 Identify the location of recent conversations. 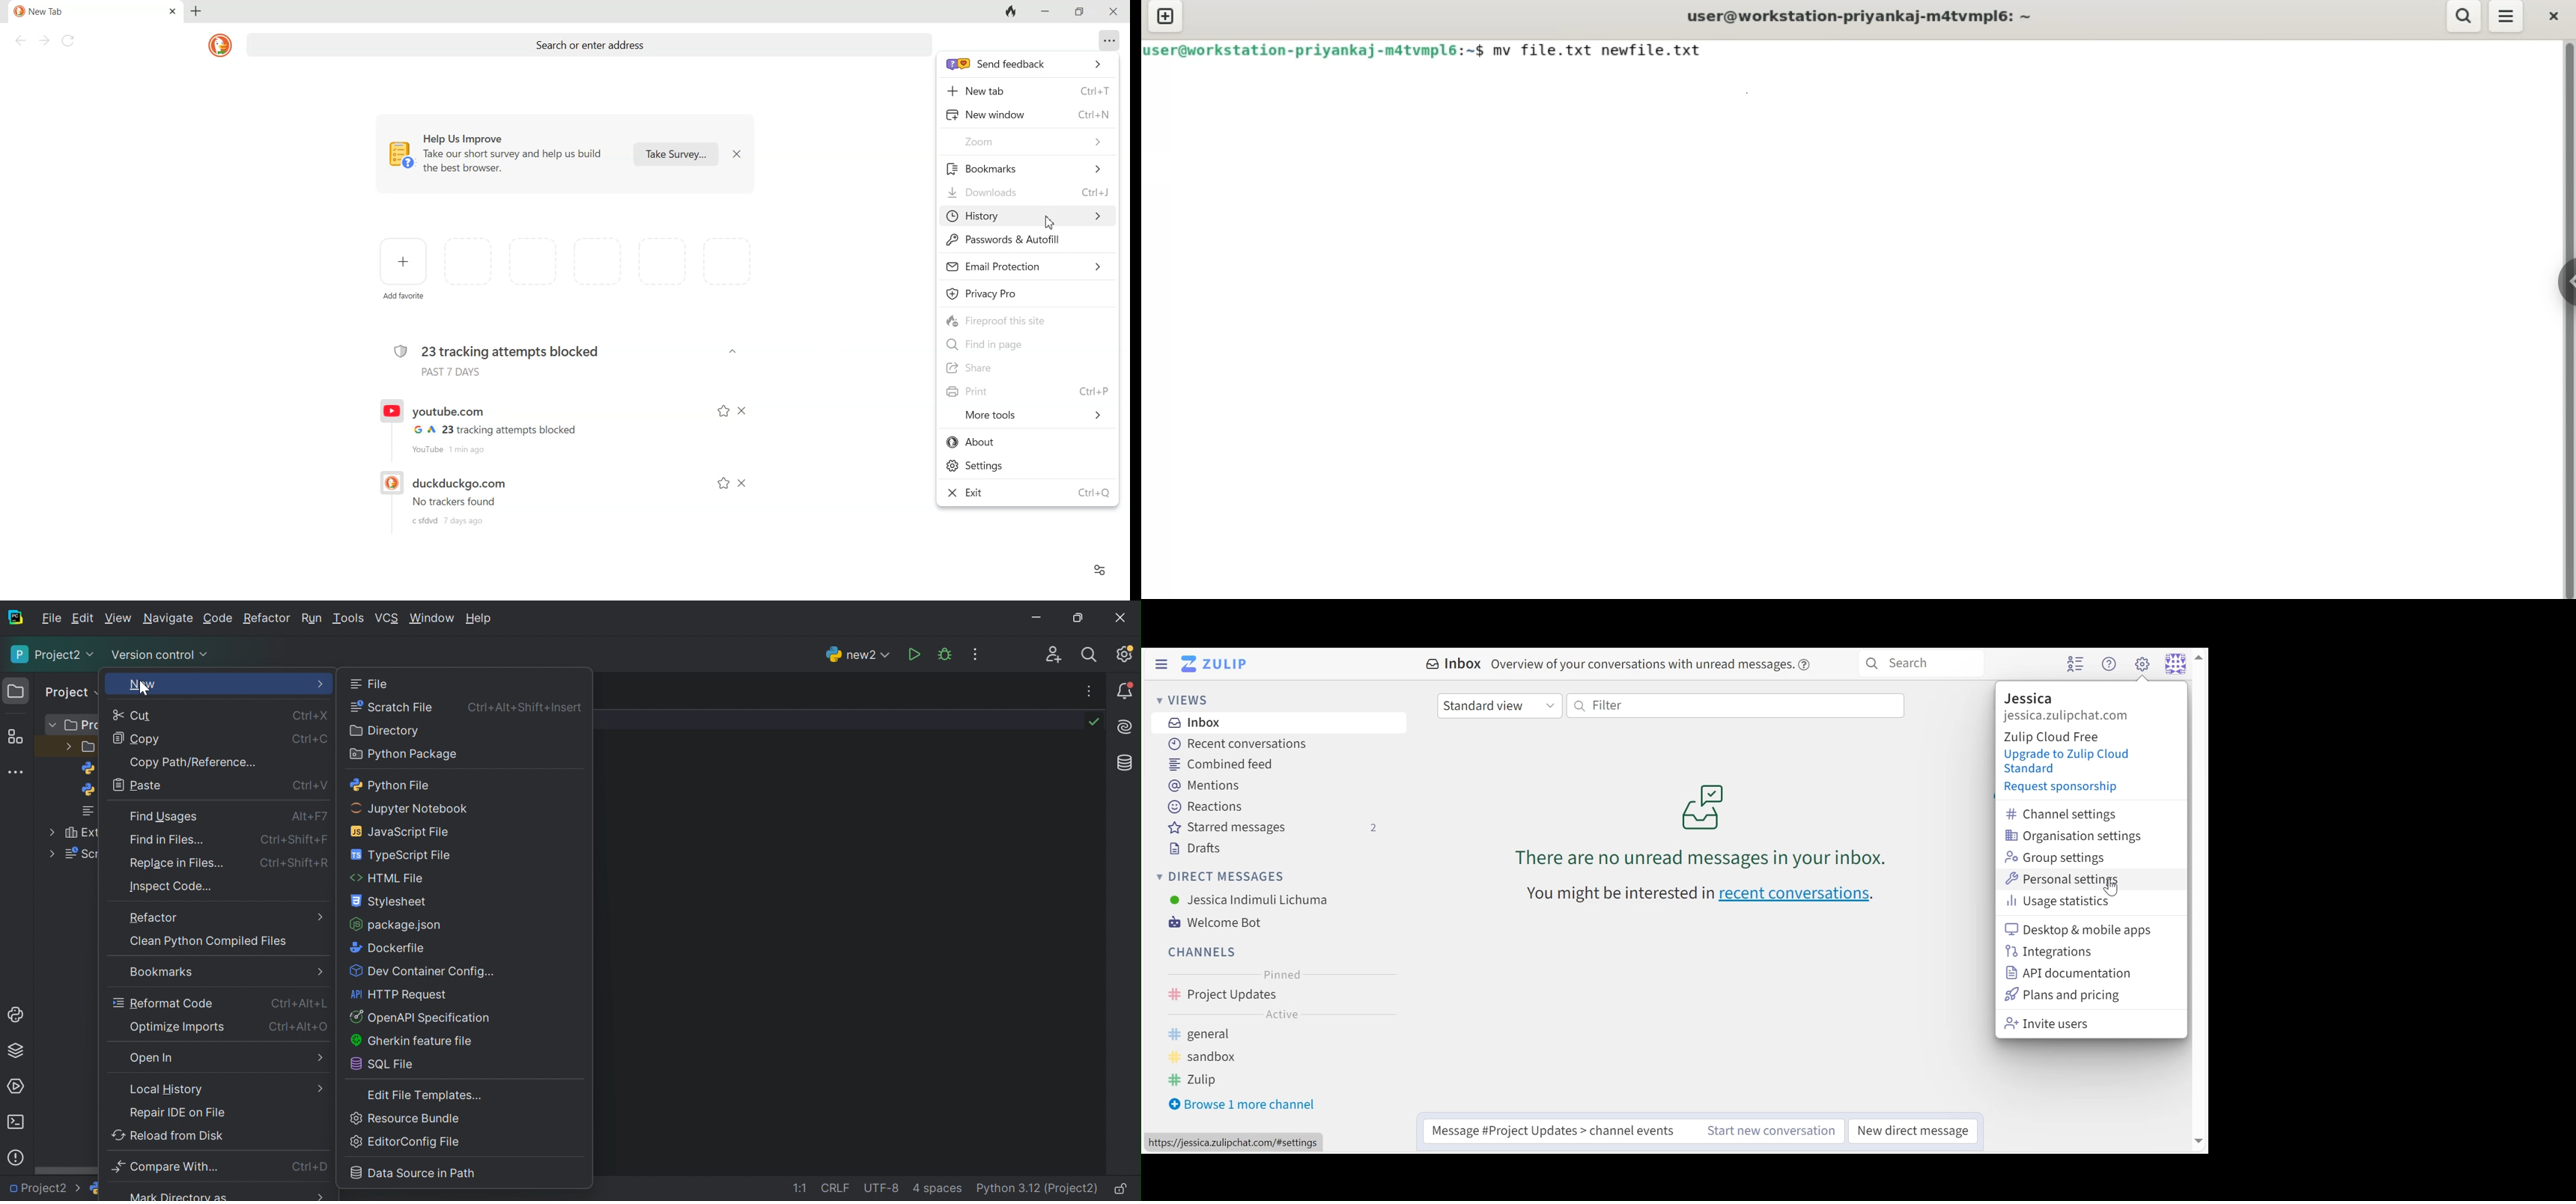
(1704, 893).